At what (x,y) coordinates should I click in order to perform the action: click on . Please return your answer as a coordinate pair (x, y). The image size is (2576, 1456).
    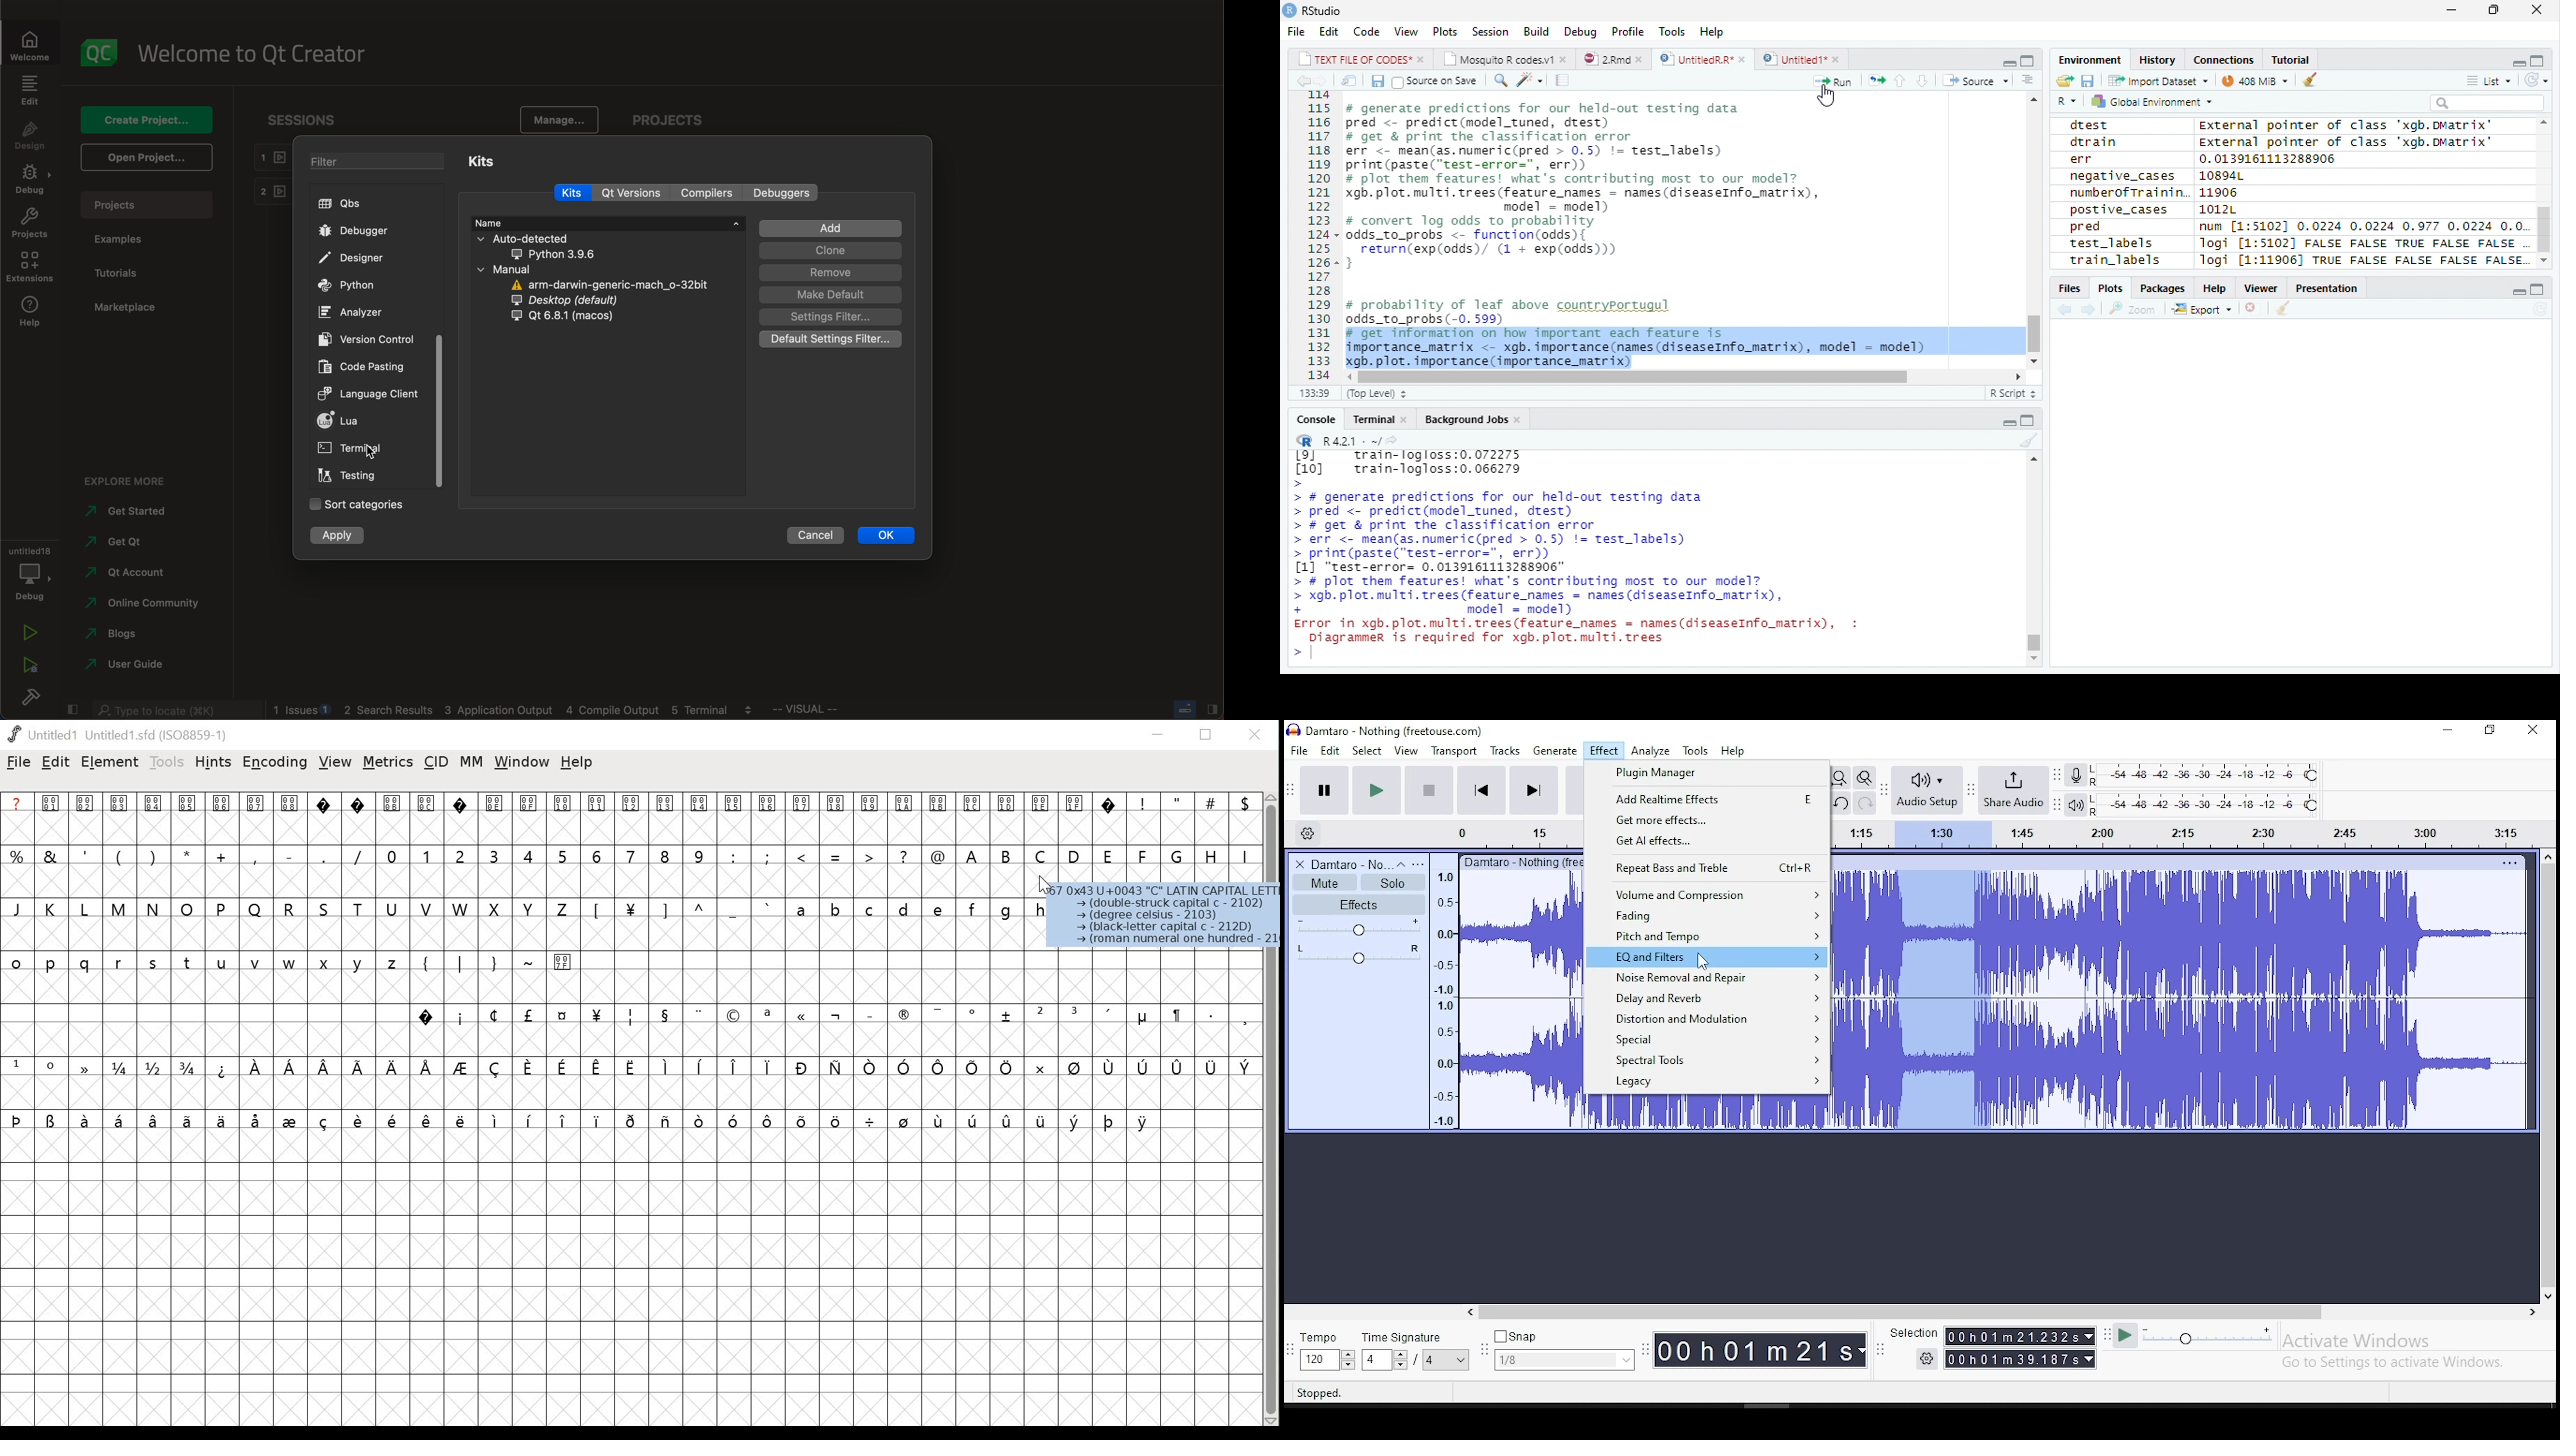
    Looking at the image, I should click on (1291, 788).